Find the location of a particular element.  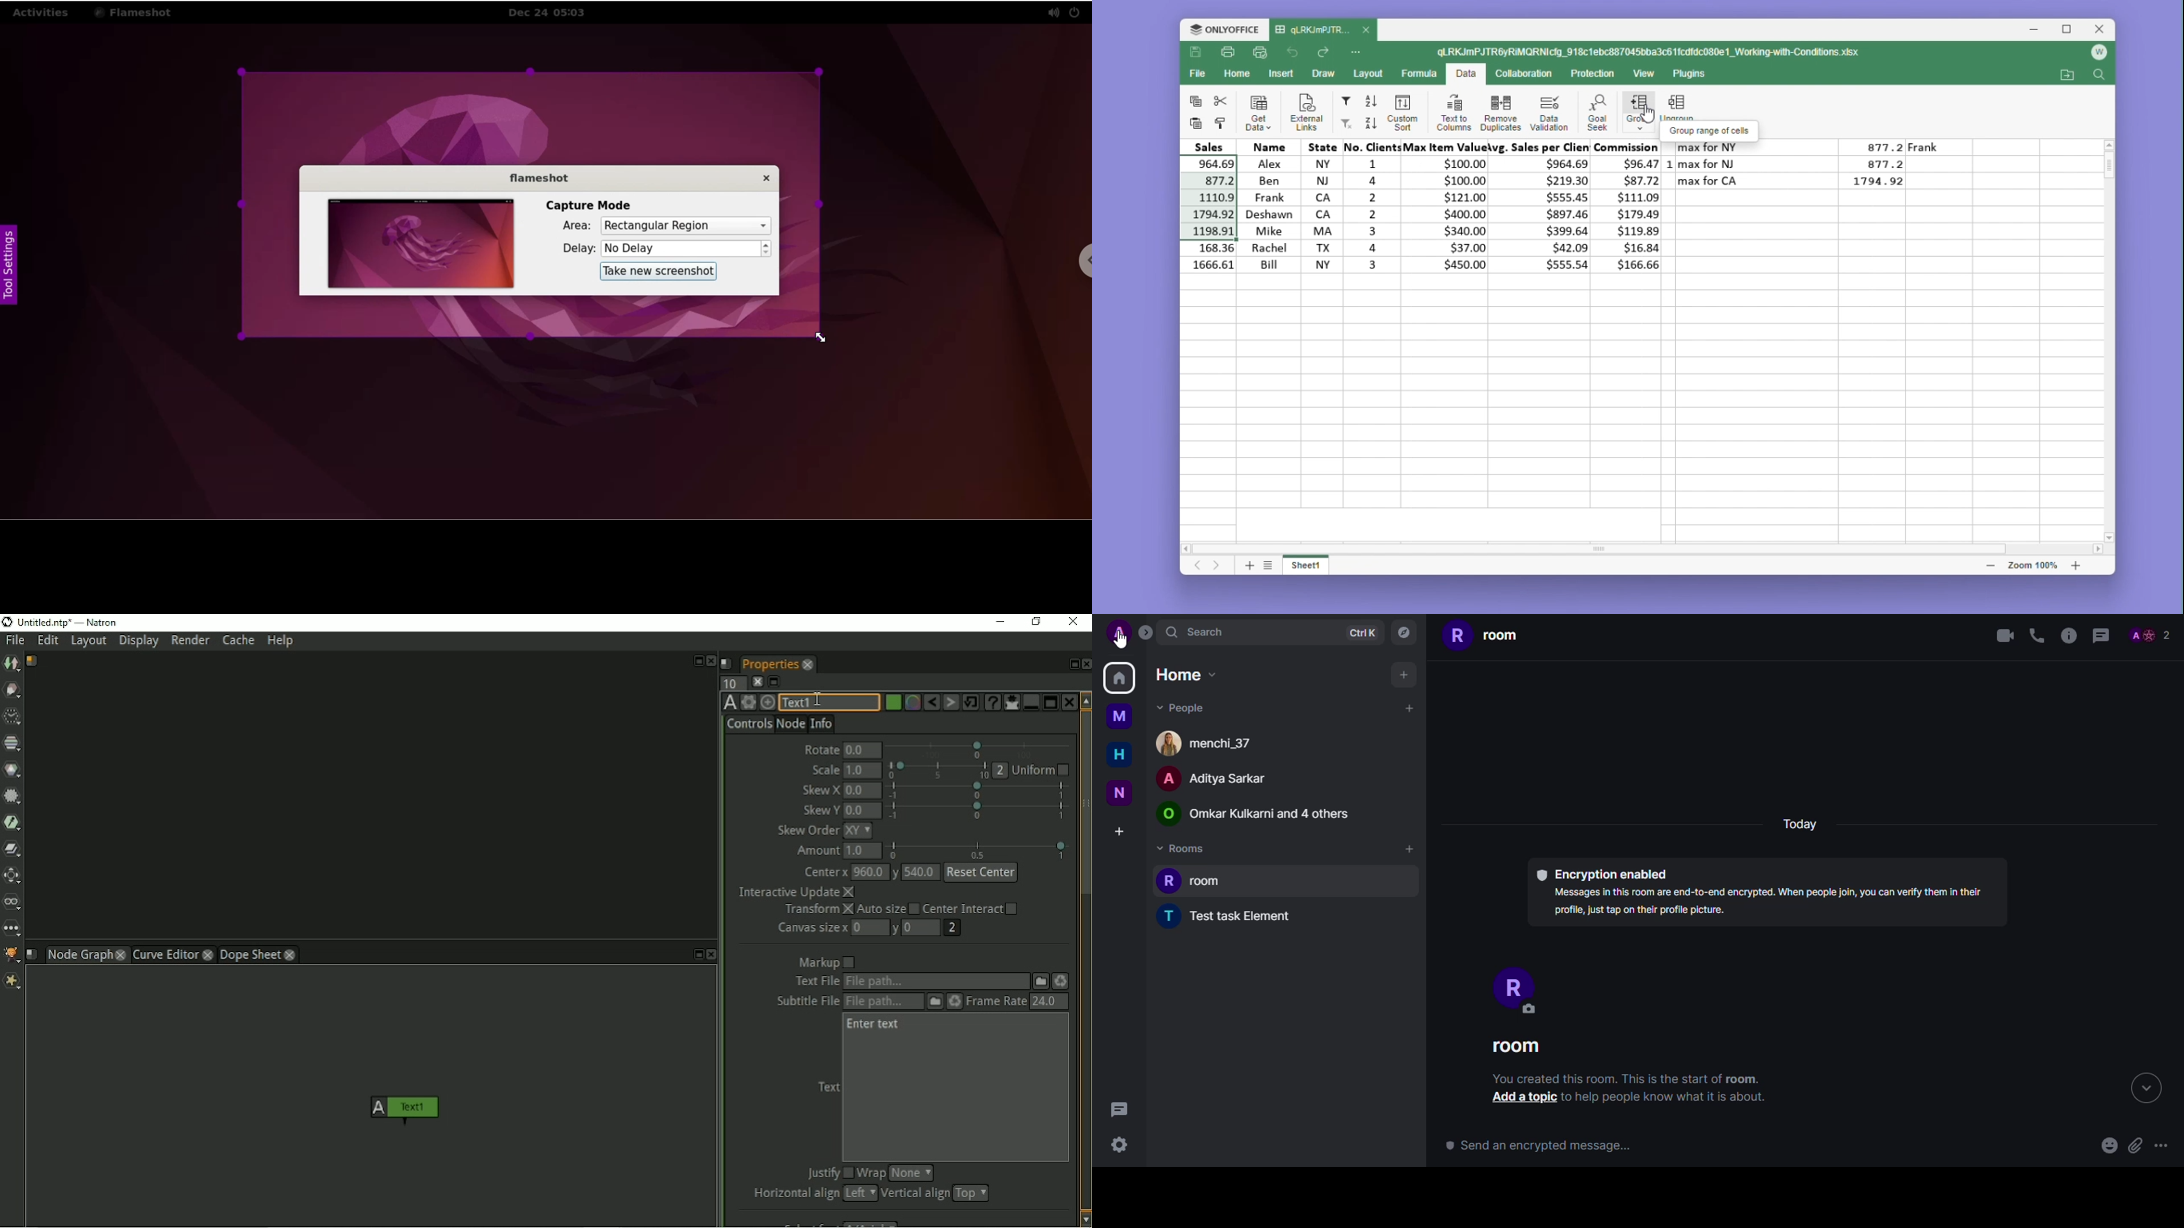

home is located at coordinates (1119, 678).